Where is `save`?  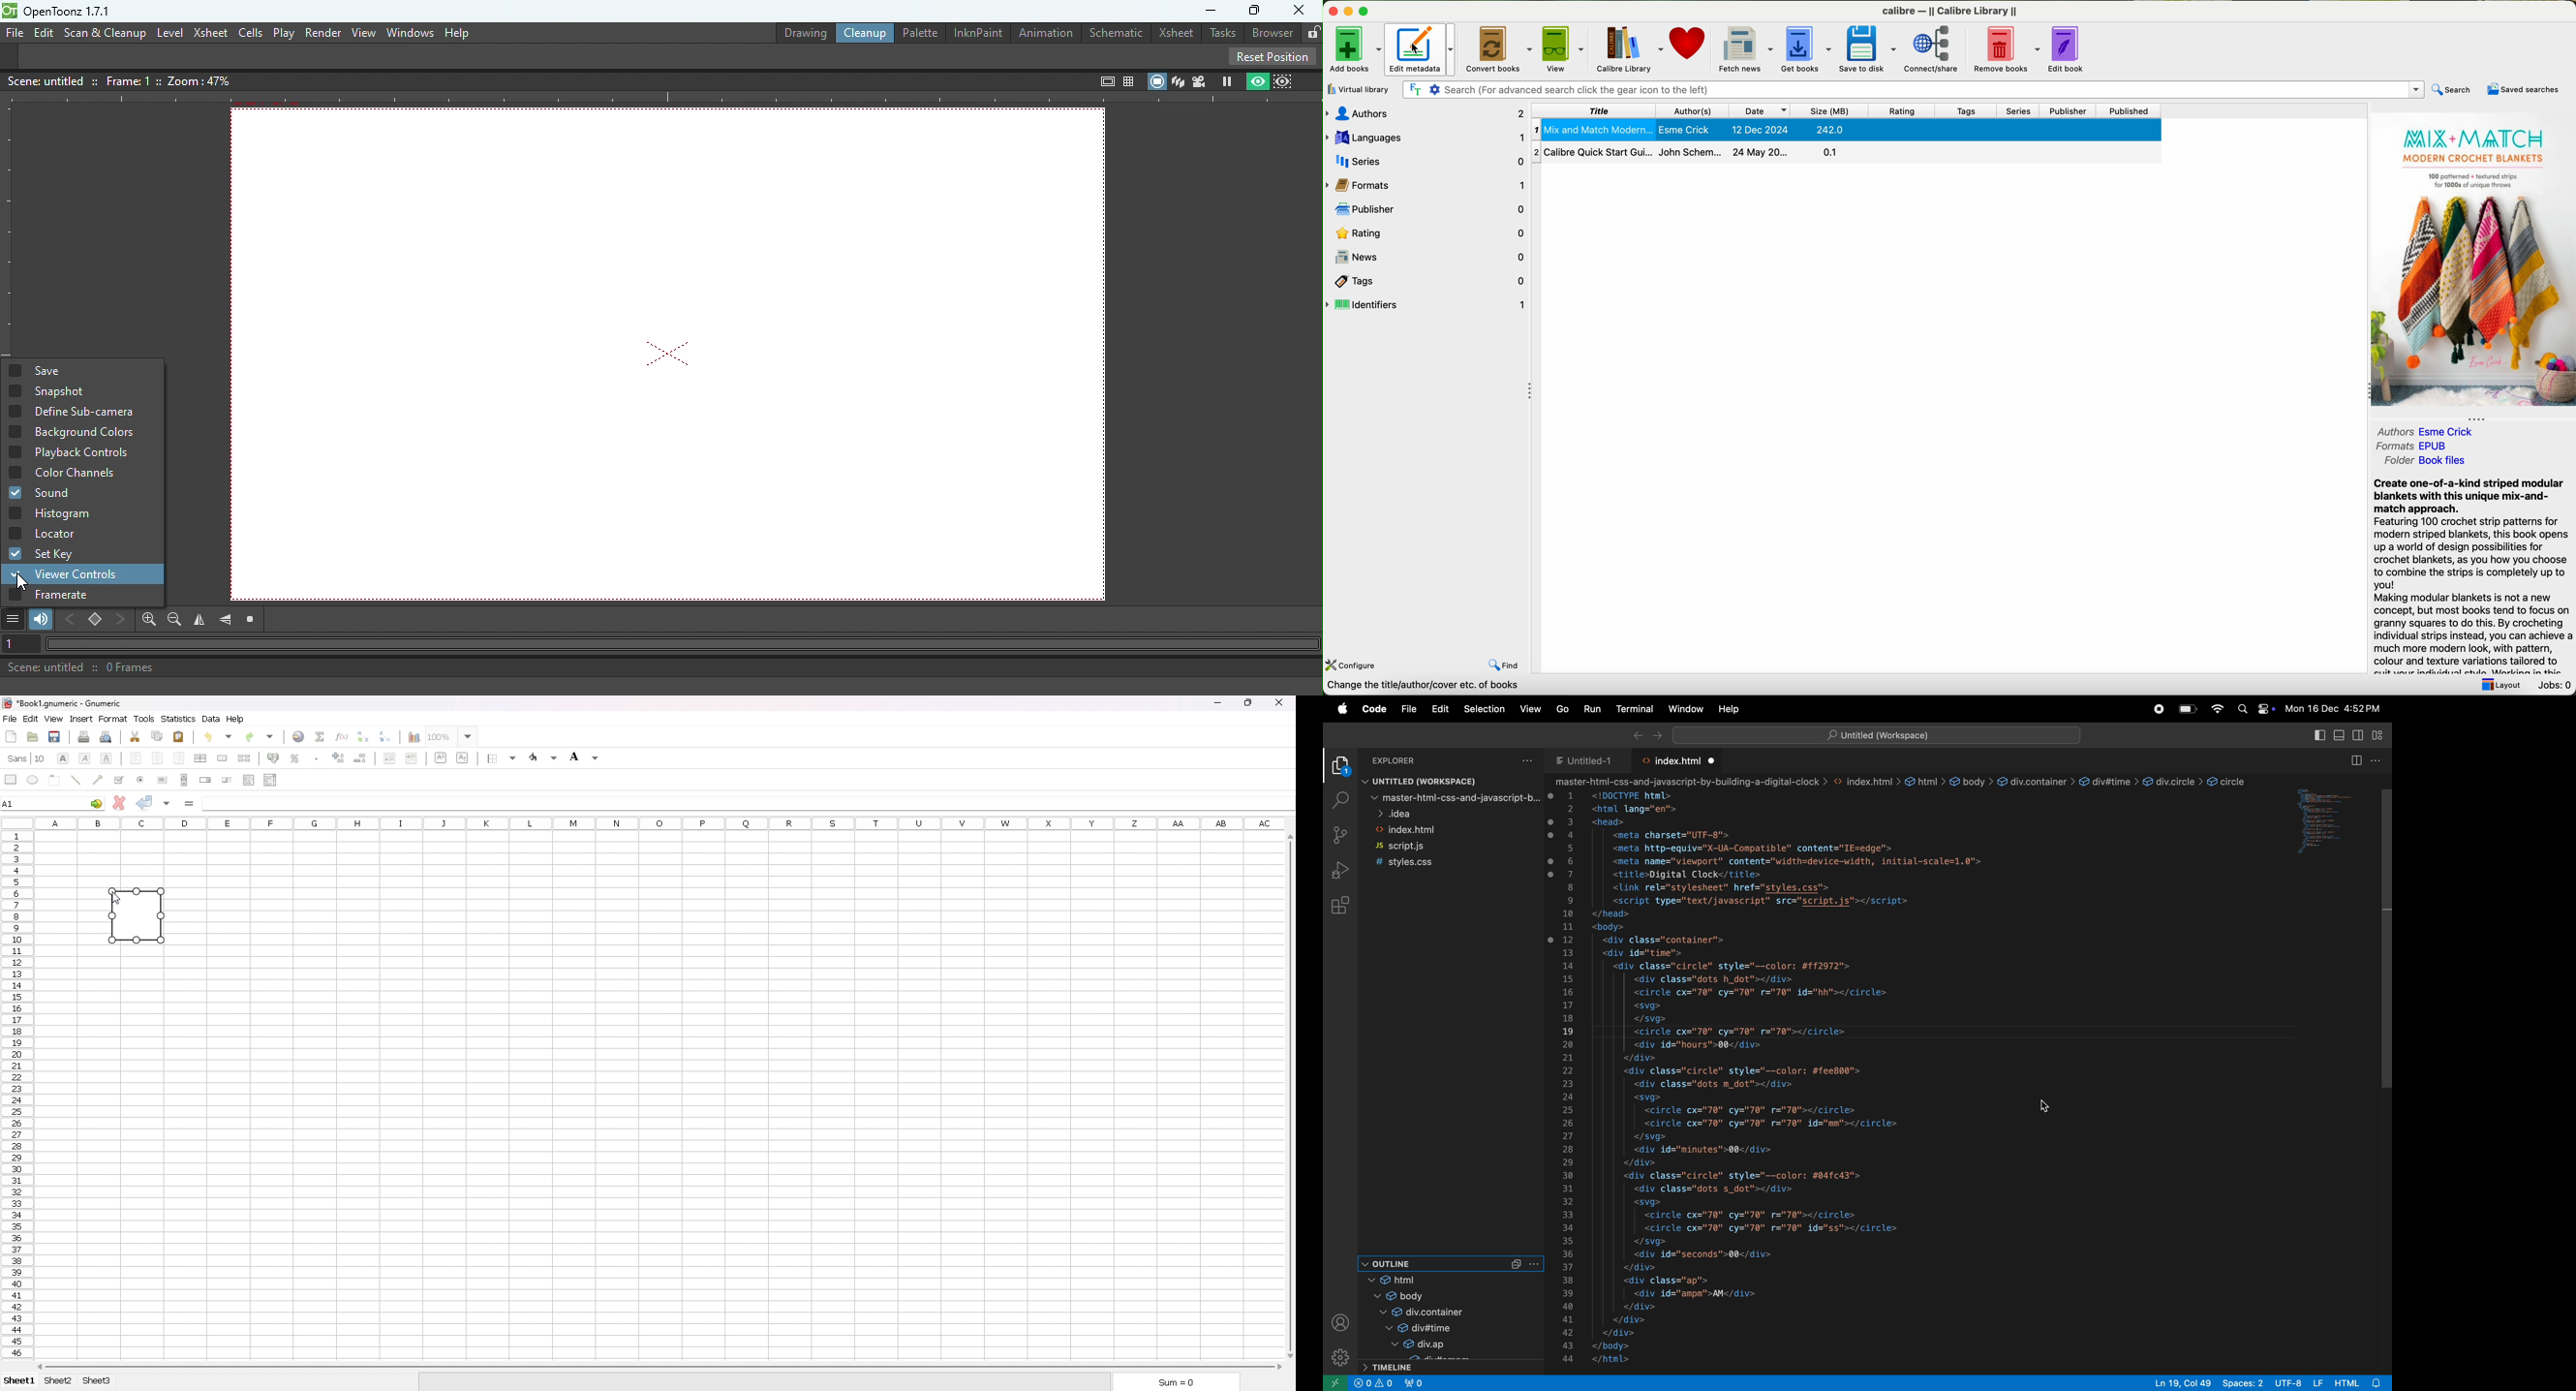
save is located at coordinates (55, 737).